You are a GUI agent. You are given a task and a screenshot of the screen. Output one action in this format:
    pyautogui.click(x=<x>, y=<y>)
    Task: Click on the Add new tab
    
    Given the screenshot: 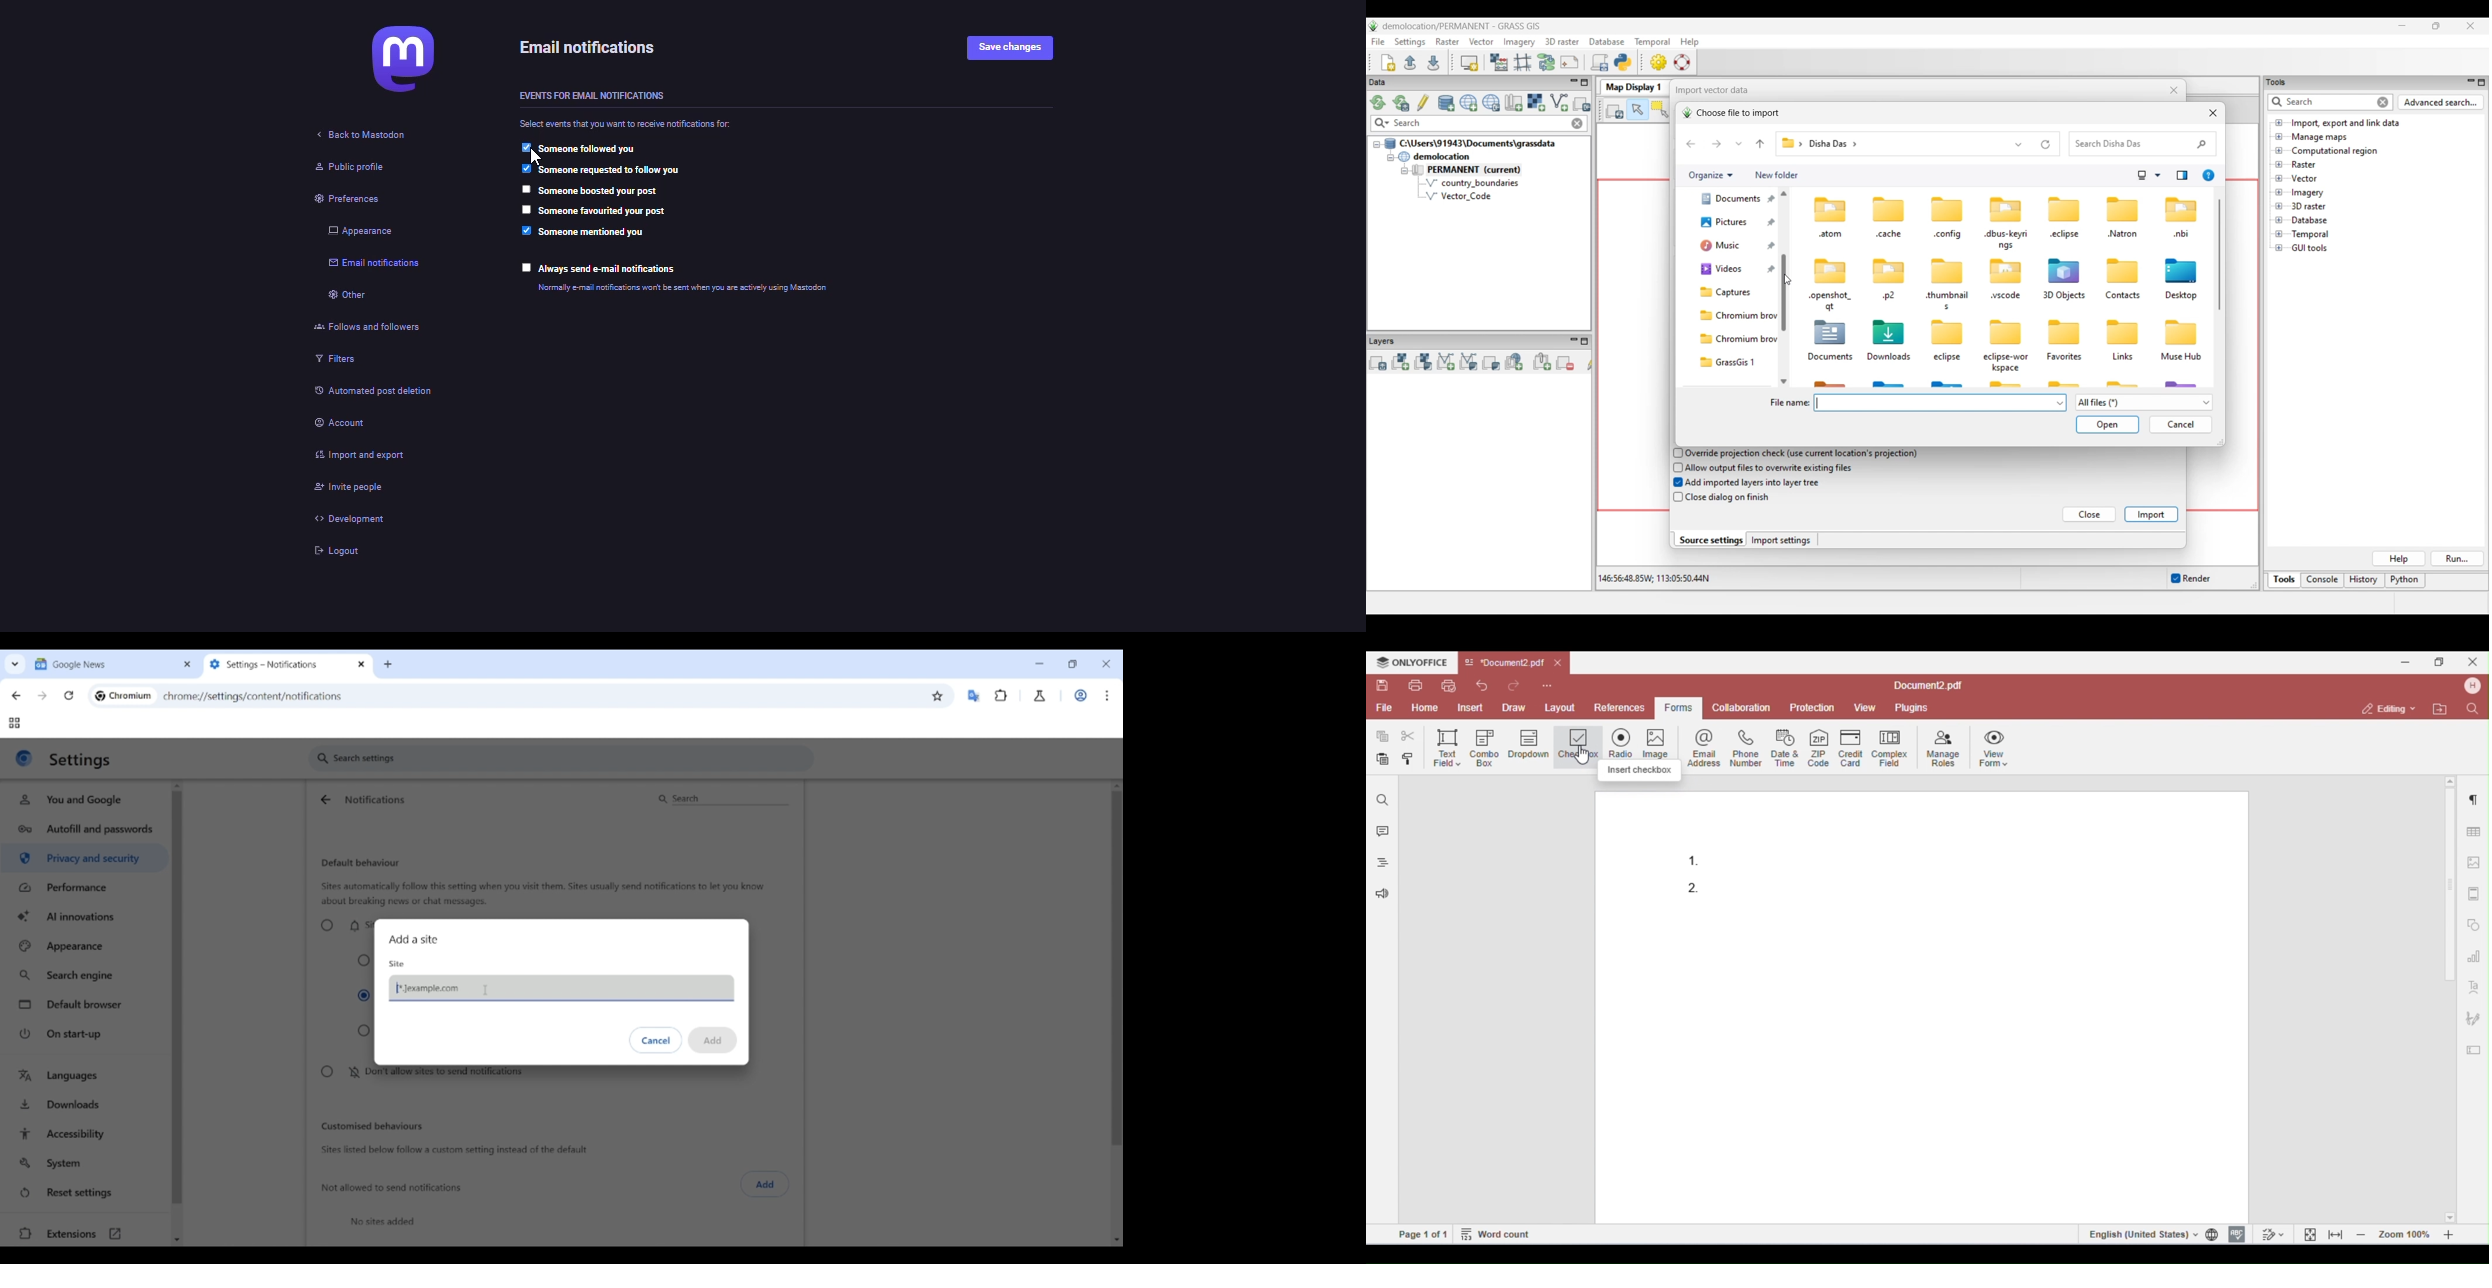 What is the action you would take?
    pyautogui.click(x=388, y=665)
    